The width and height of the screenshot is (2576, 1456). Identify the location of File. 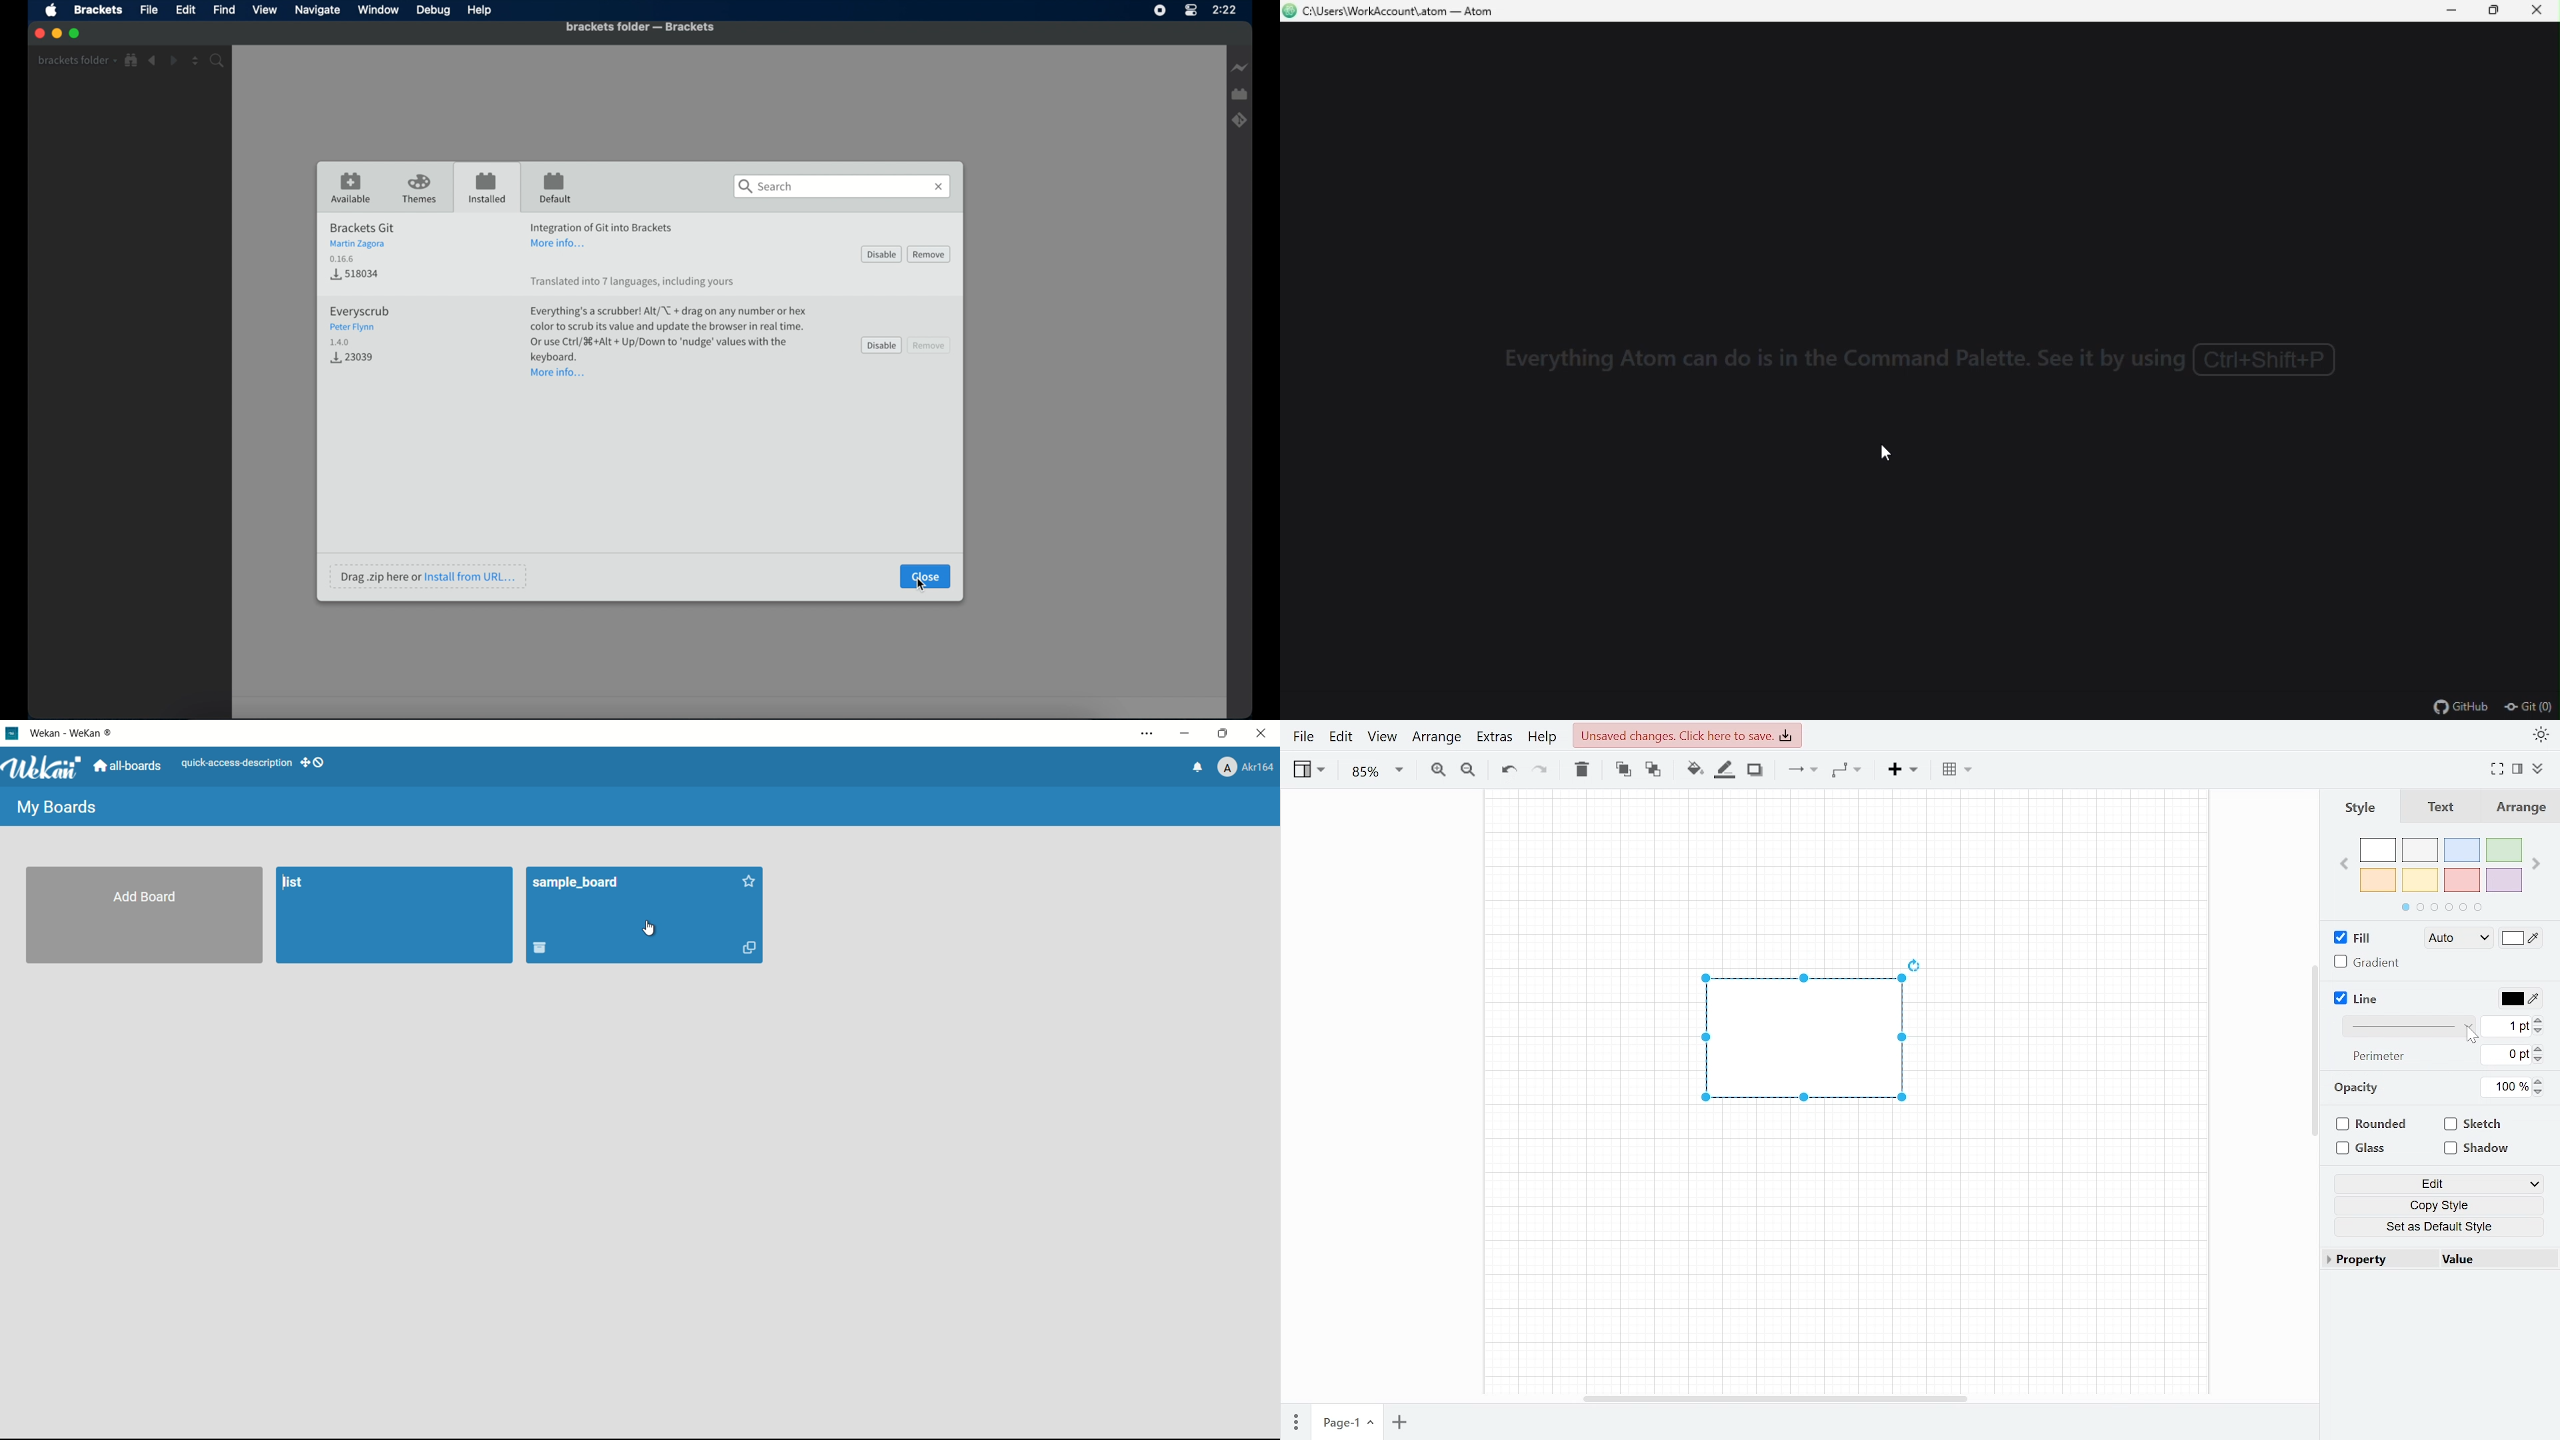
(1304, 739).